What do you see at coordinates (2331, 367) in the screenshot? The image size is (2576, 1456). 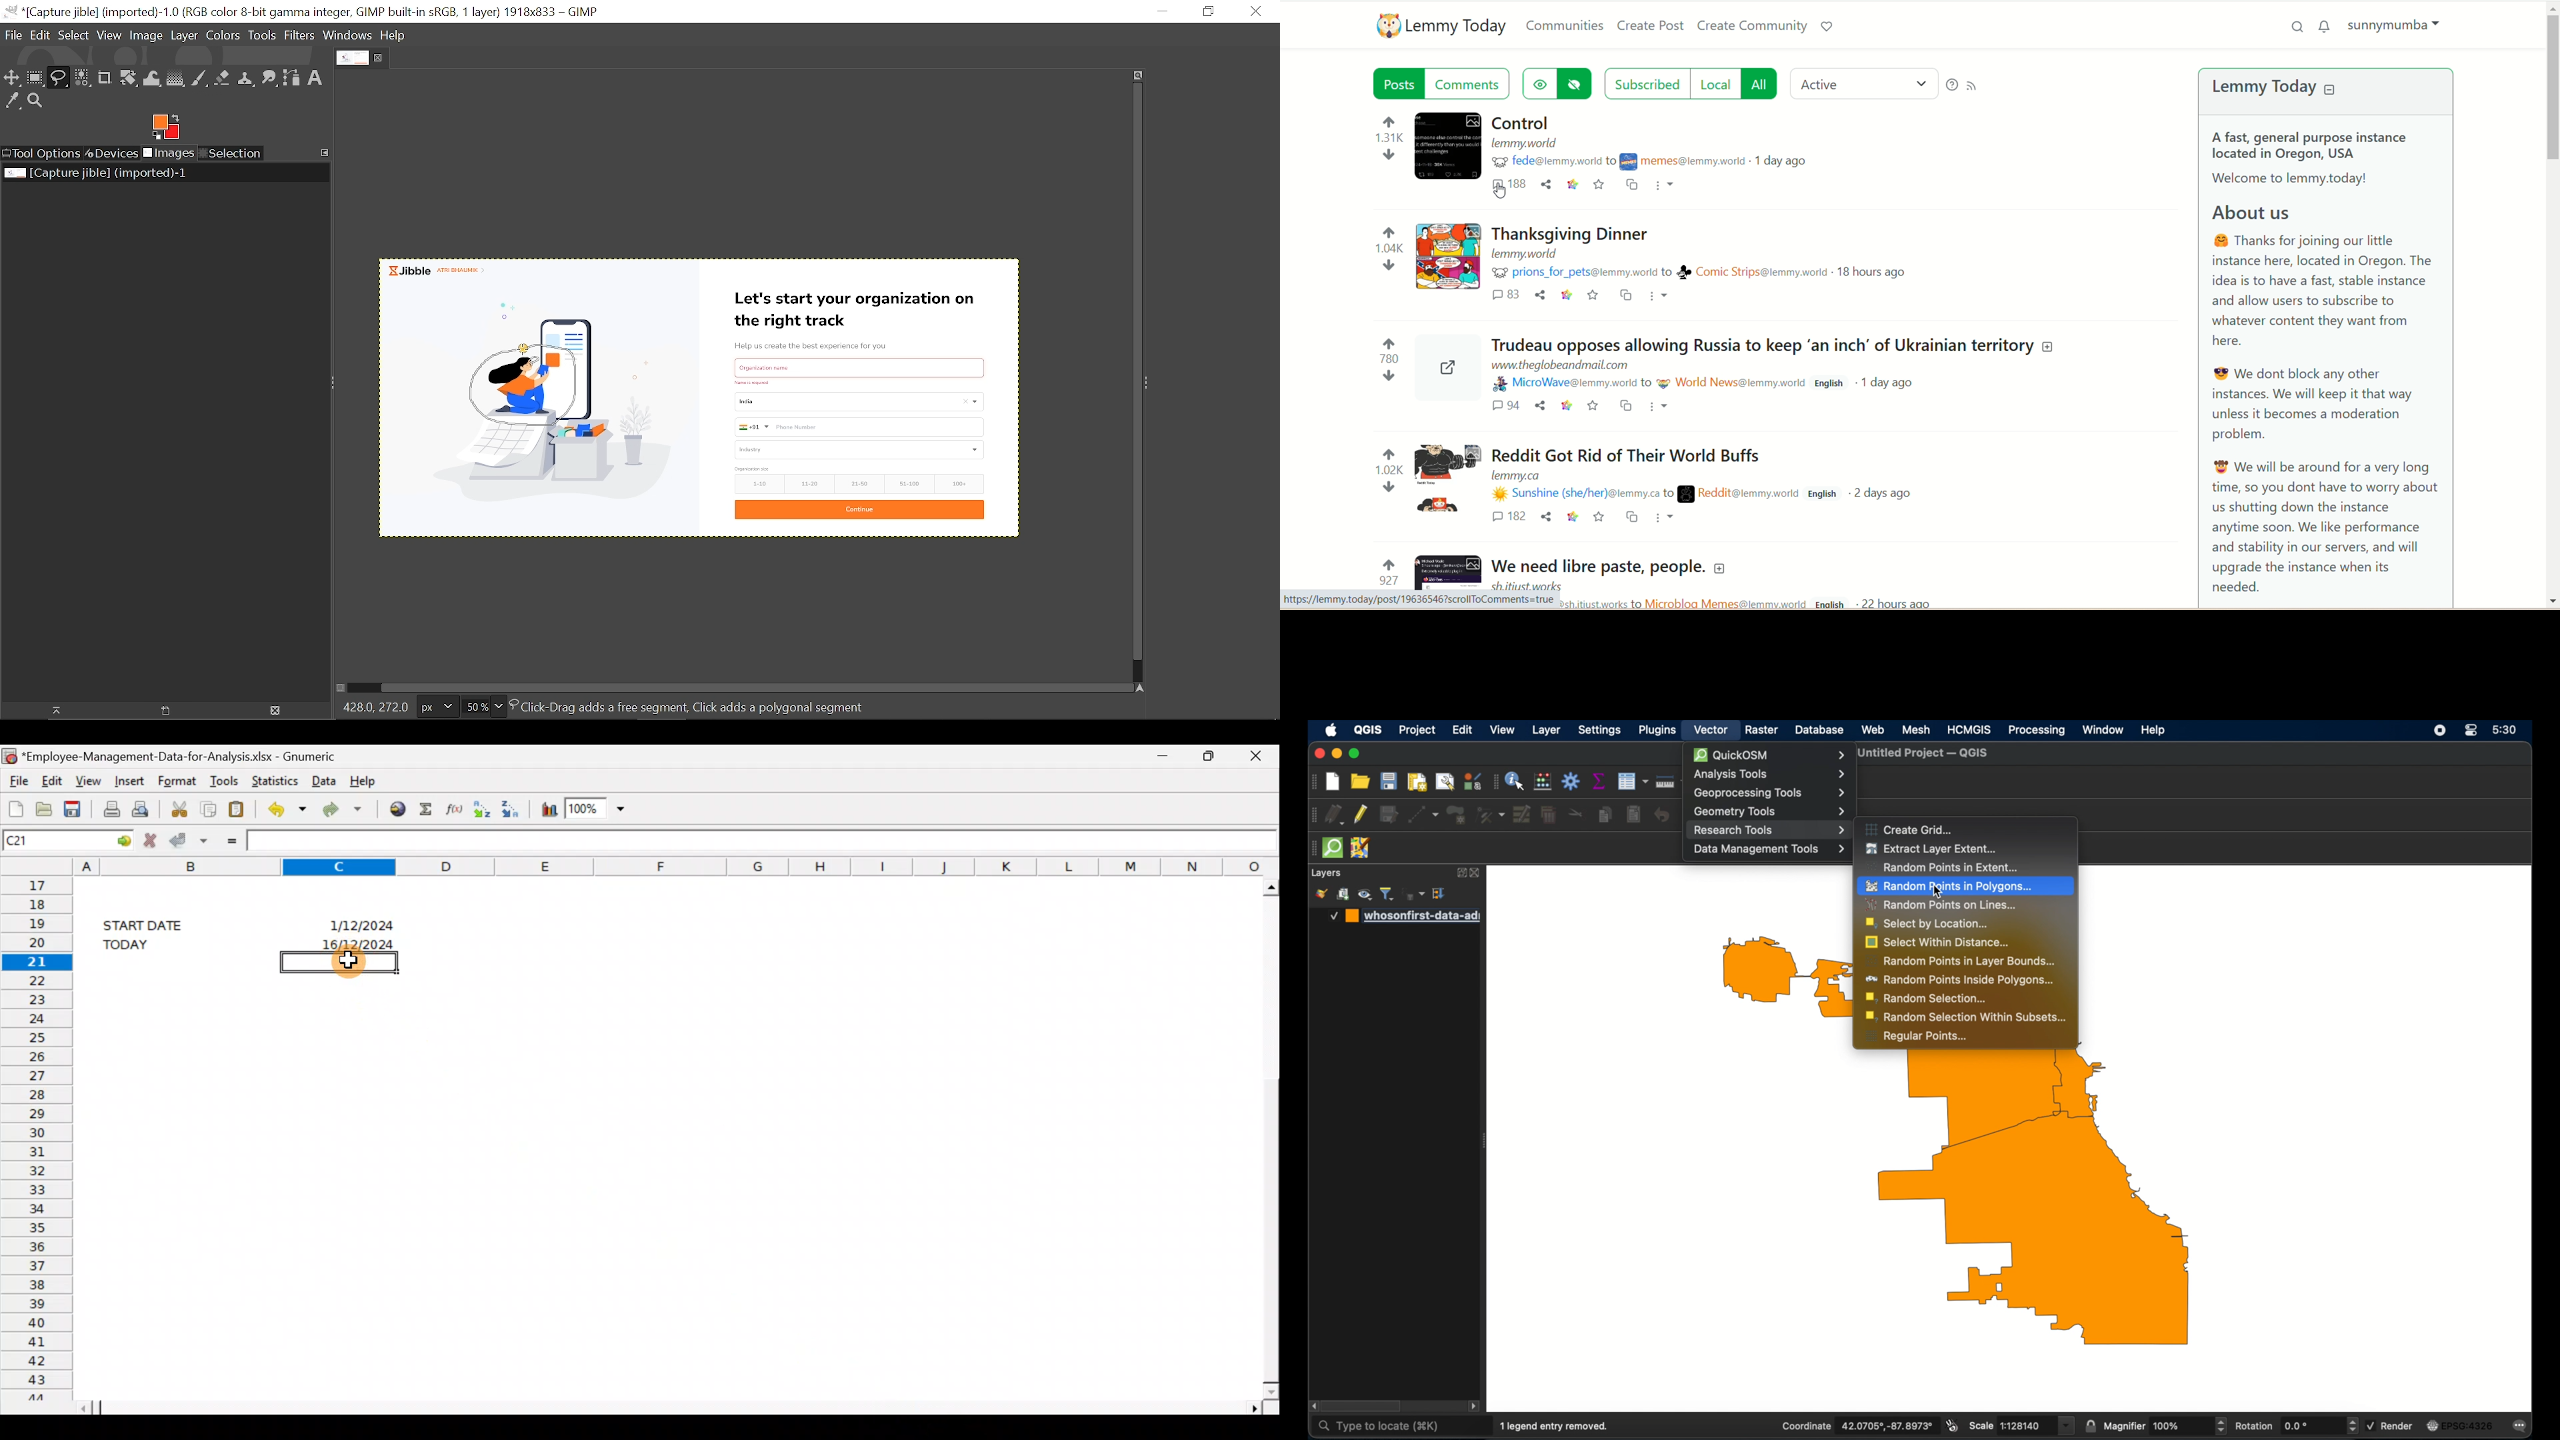 I see `A brief about Lemmy Today` at bounding box center [2331, 367].